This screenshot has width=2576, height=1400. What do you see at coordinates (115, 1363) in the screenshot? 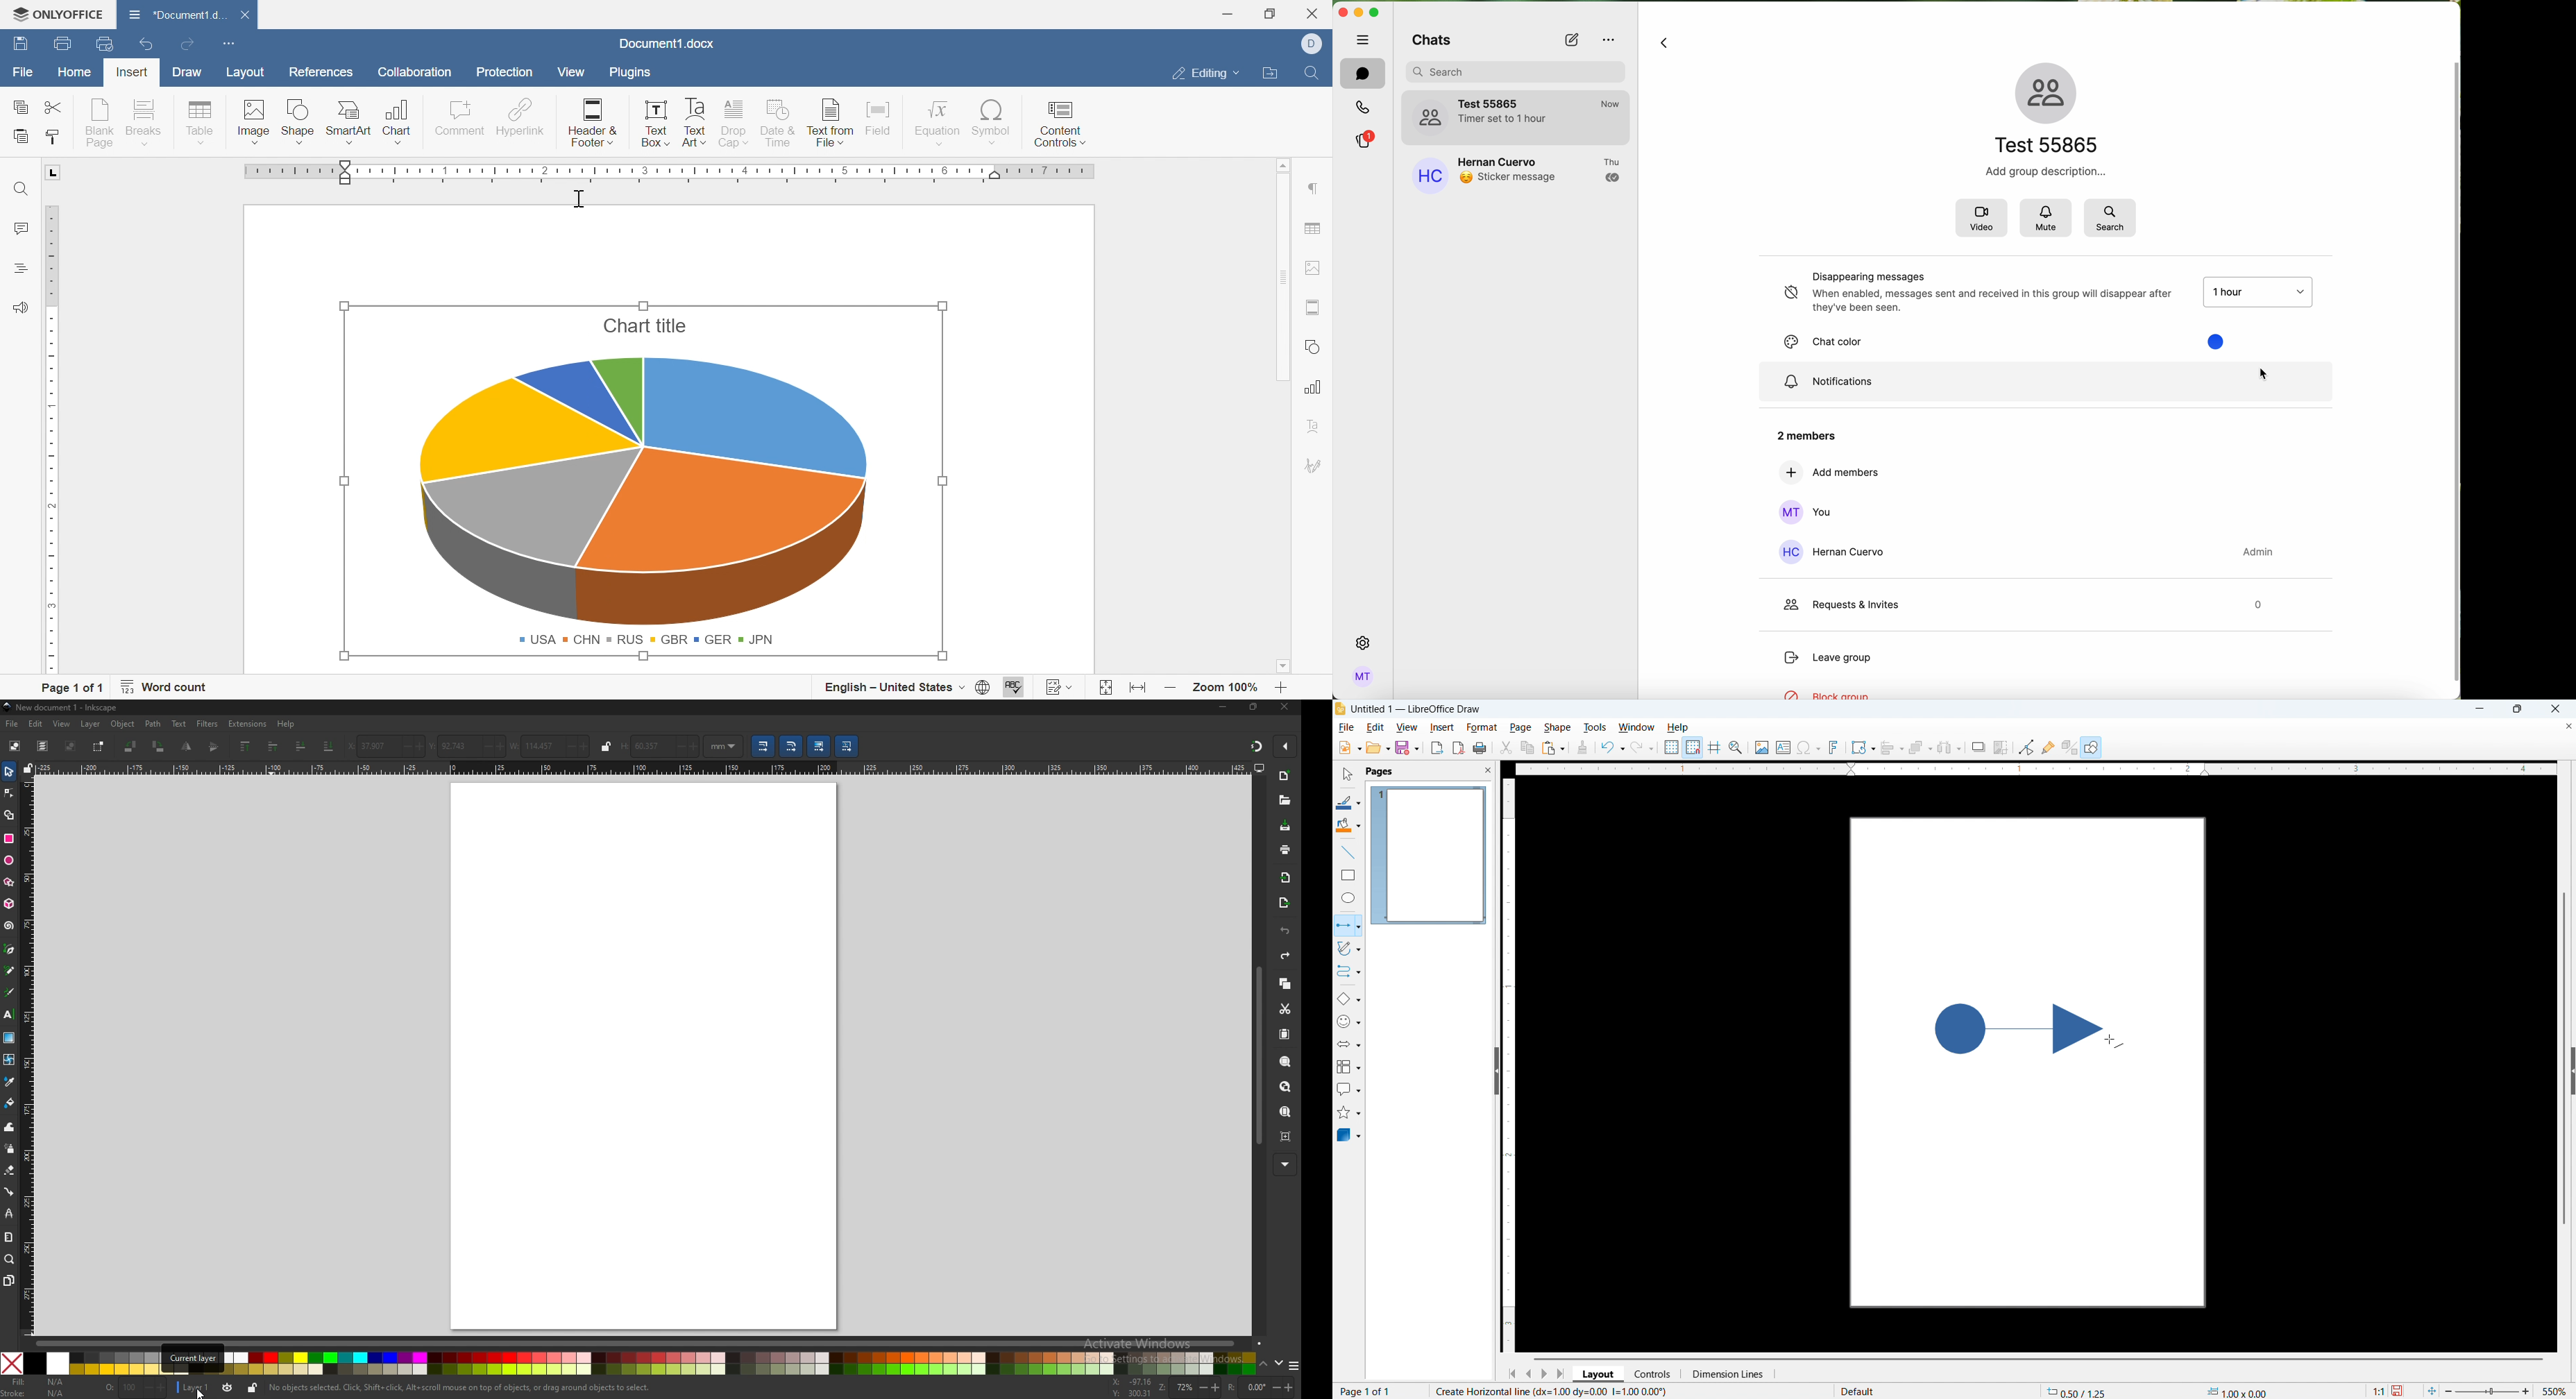
I see `colors` at bounding box center [115, 1363].